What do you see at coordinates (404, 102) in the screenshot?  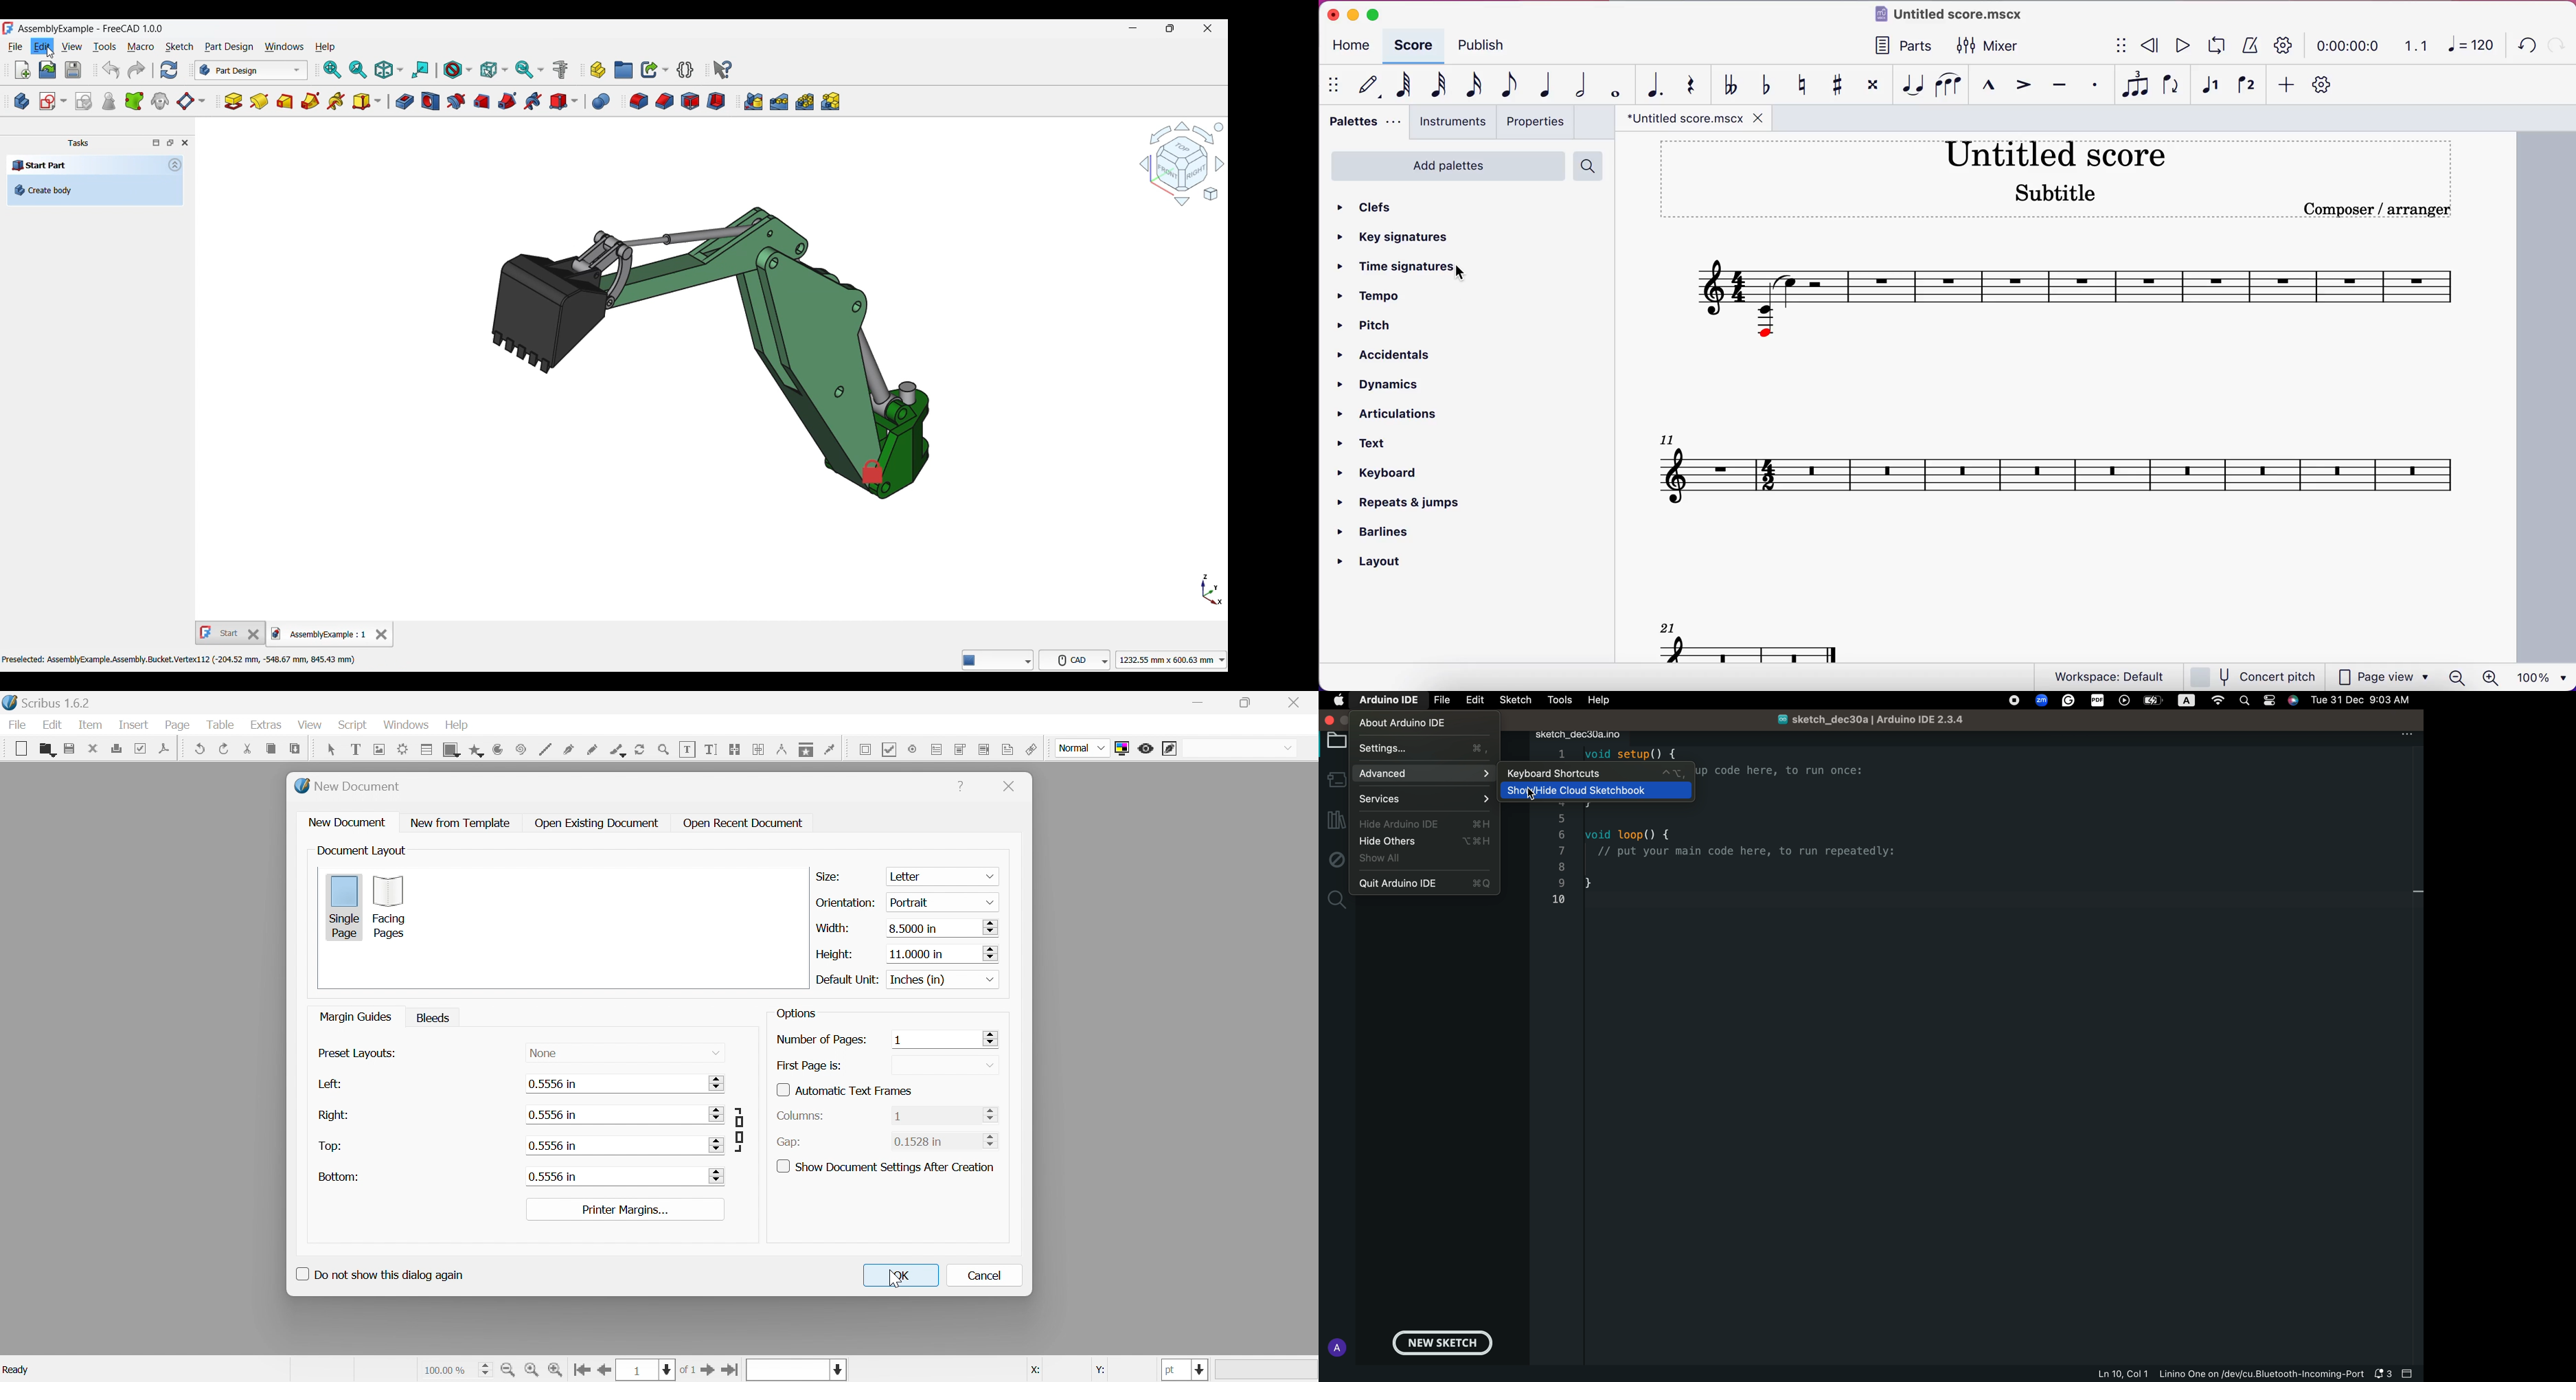 I see `Pocket` at bounding box center [404, 102].